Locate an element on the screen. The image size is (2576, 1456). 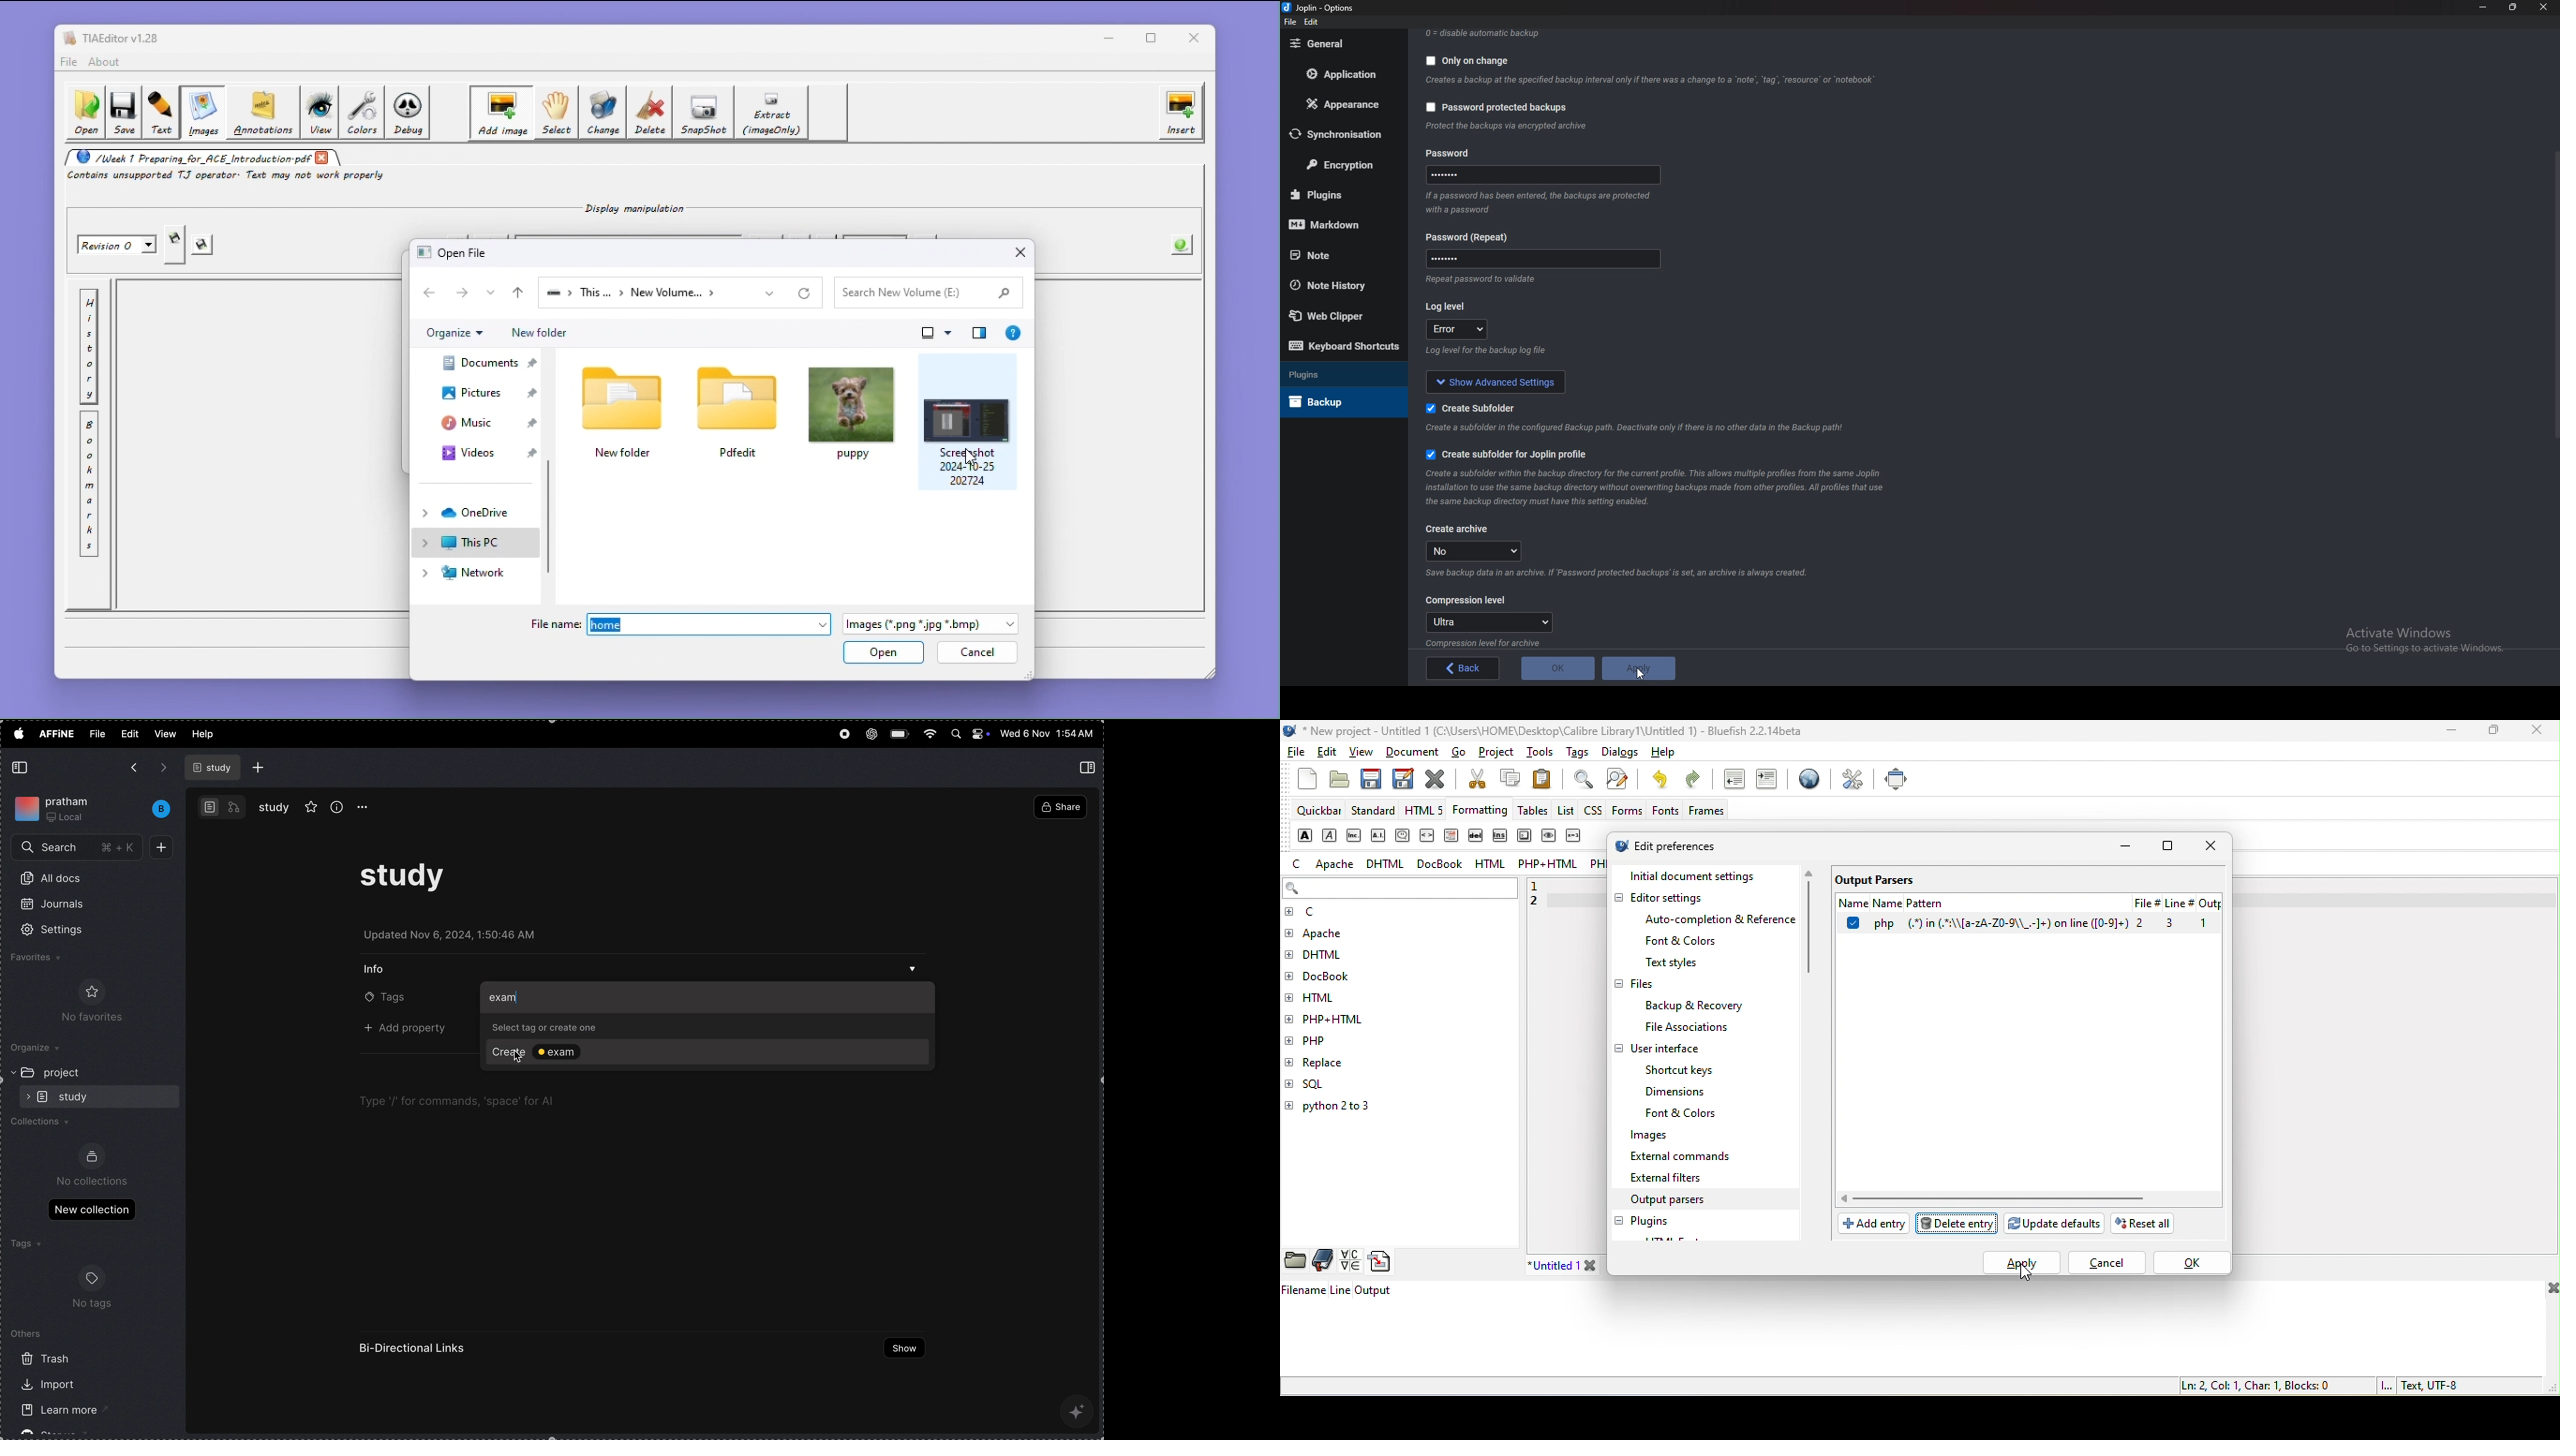
unindent is located at coordinates (1732, 781).